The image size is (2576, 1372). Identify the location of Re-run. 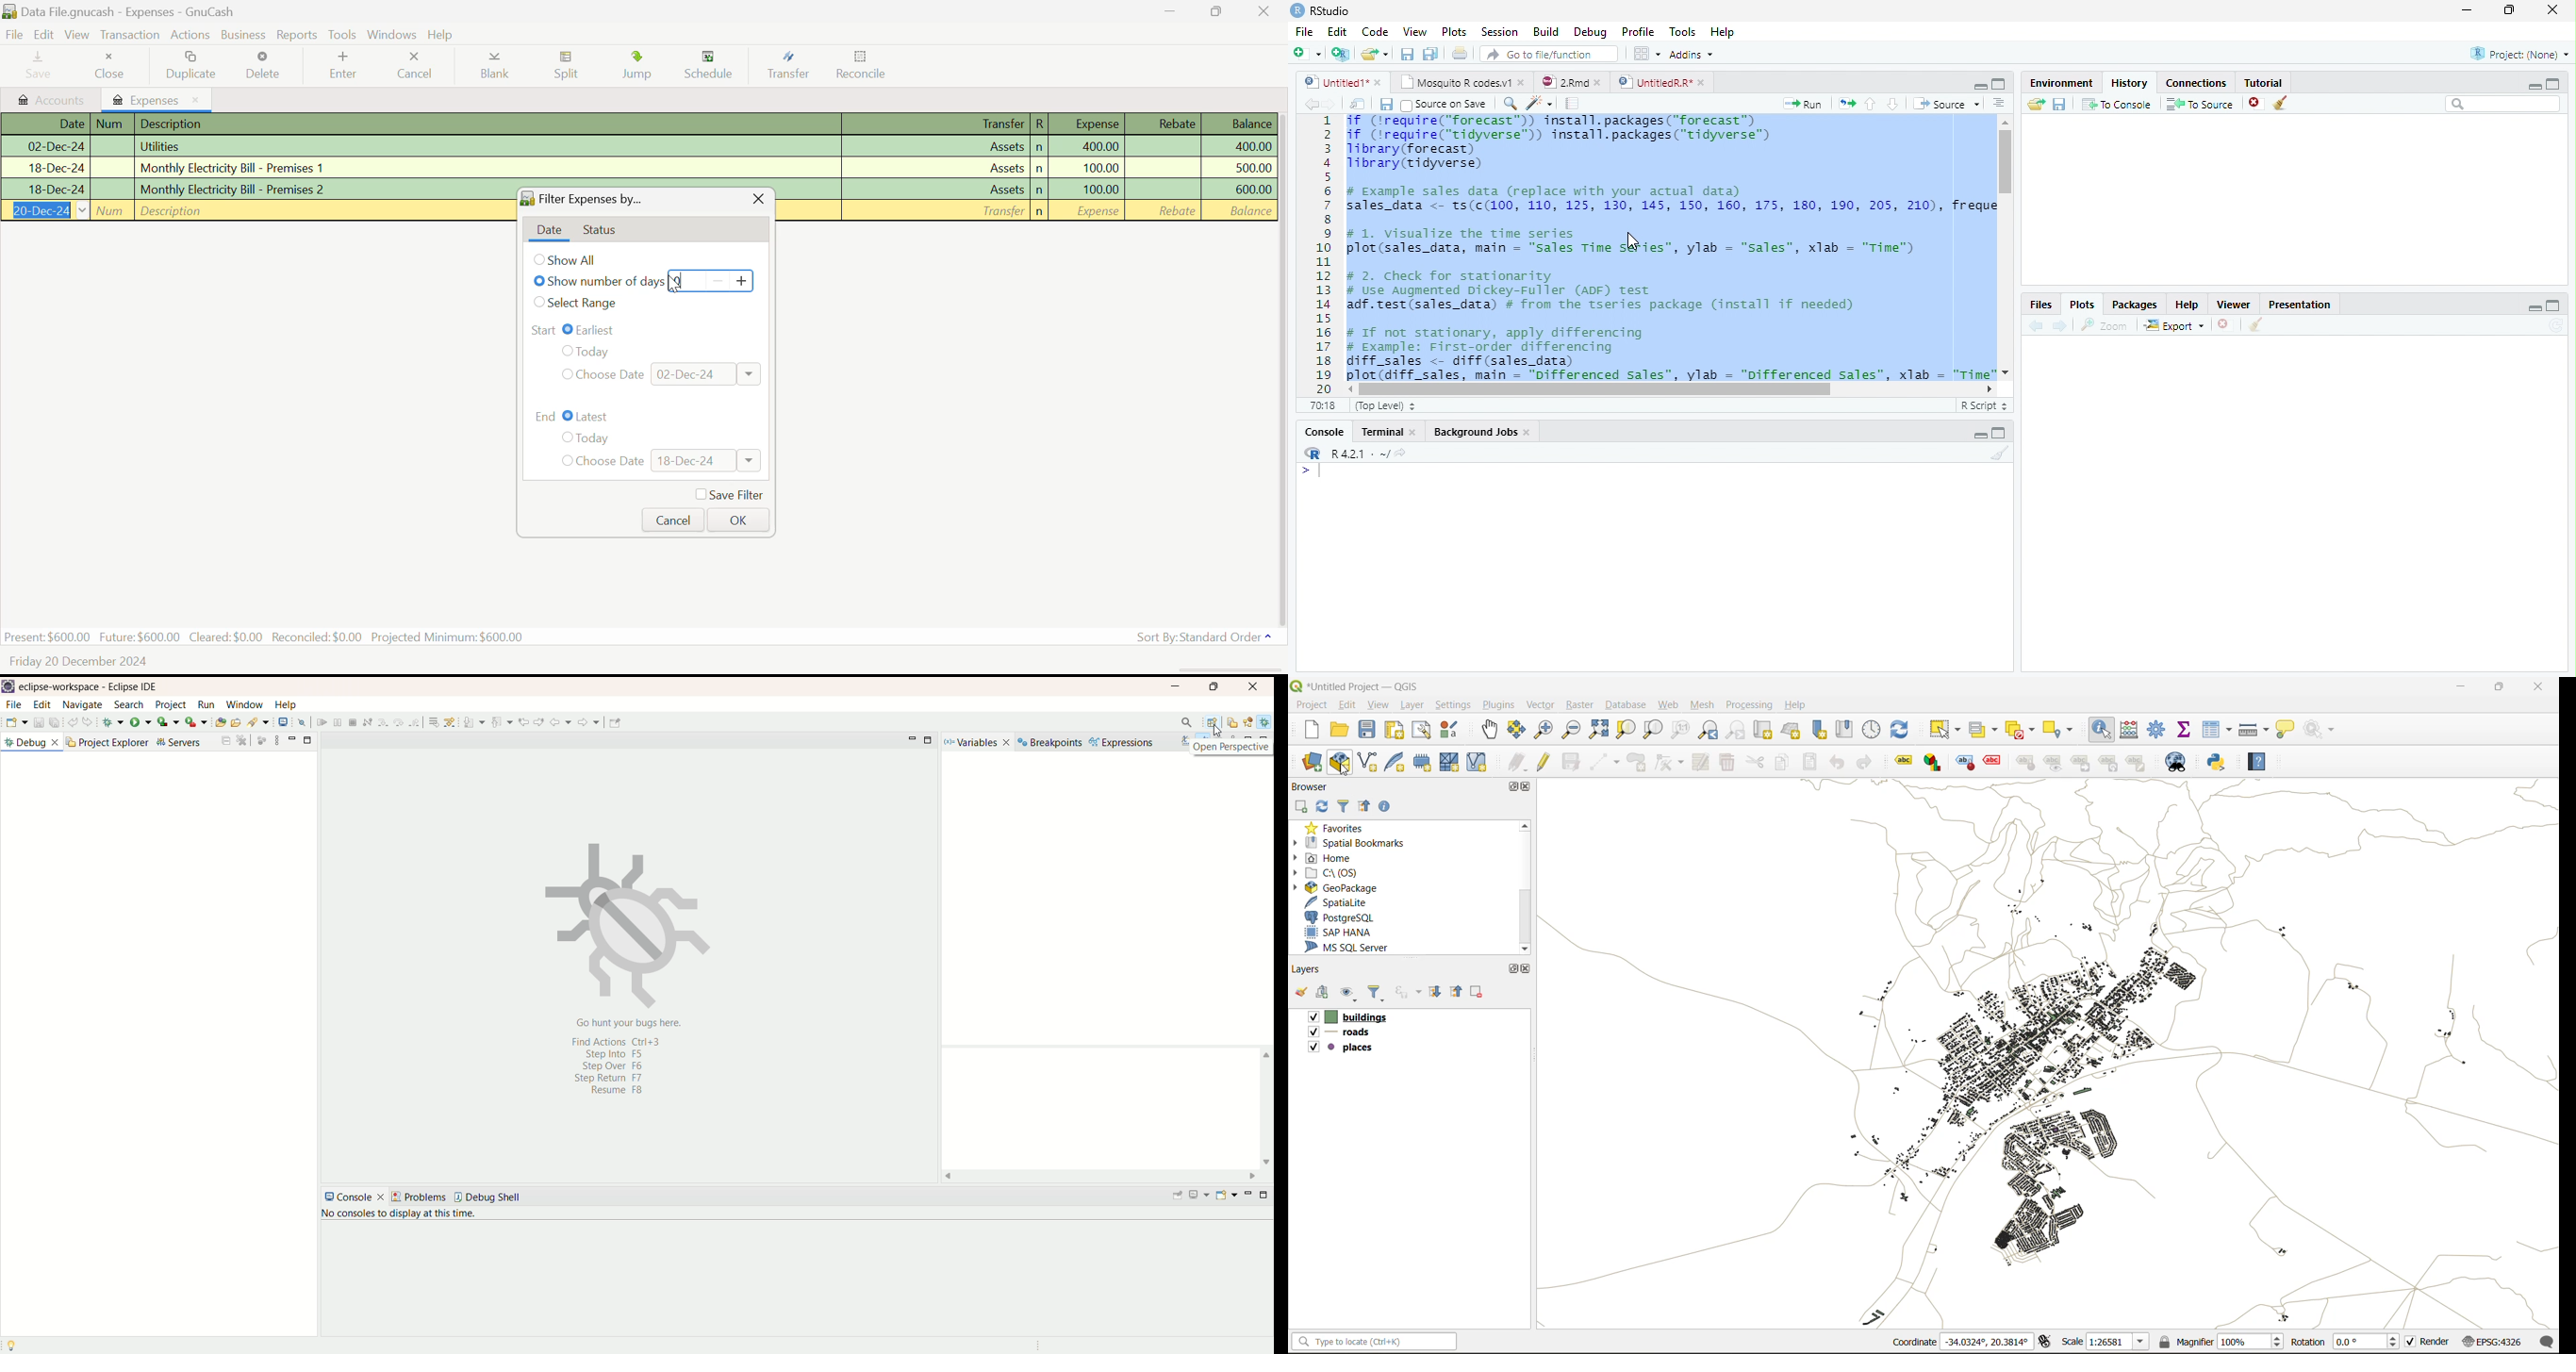
(1845, 104).